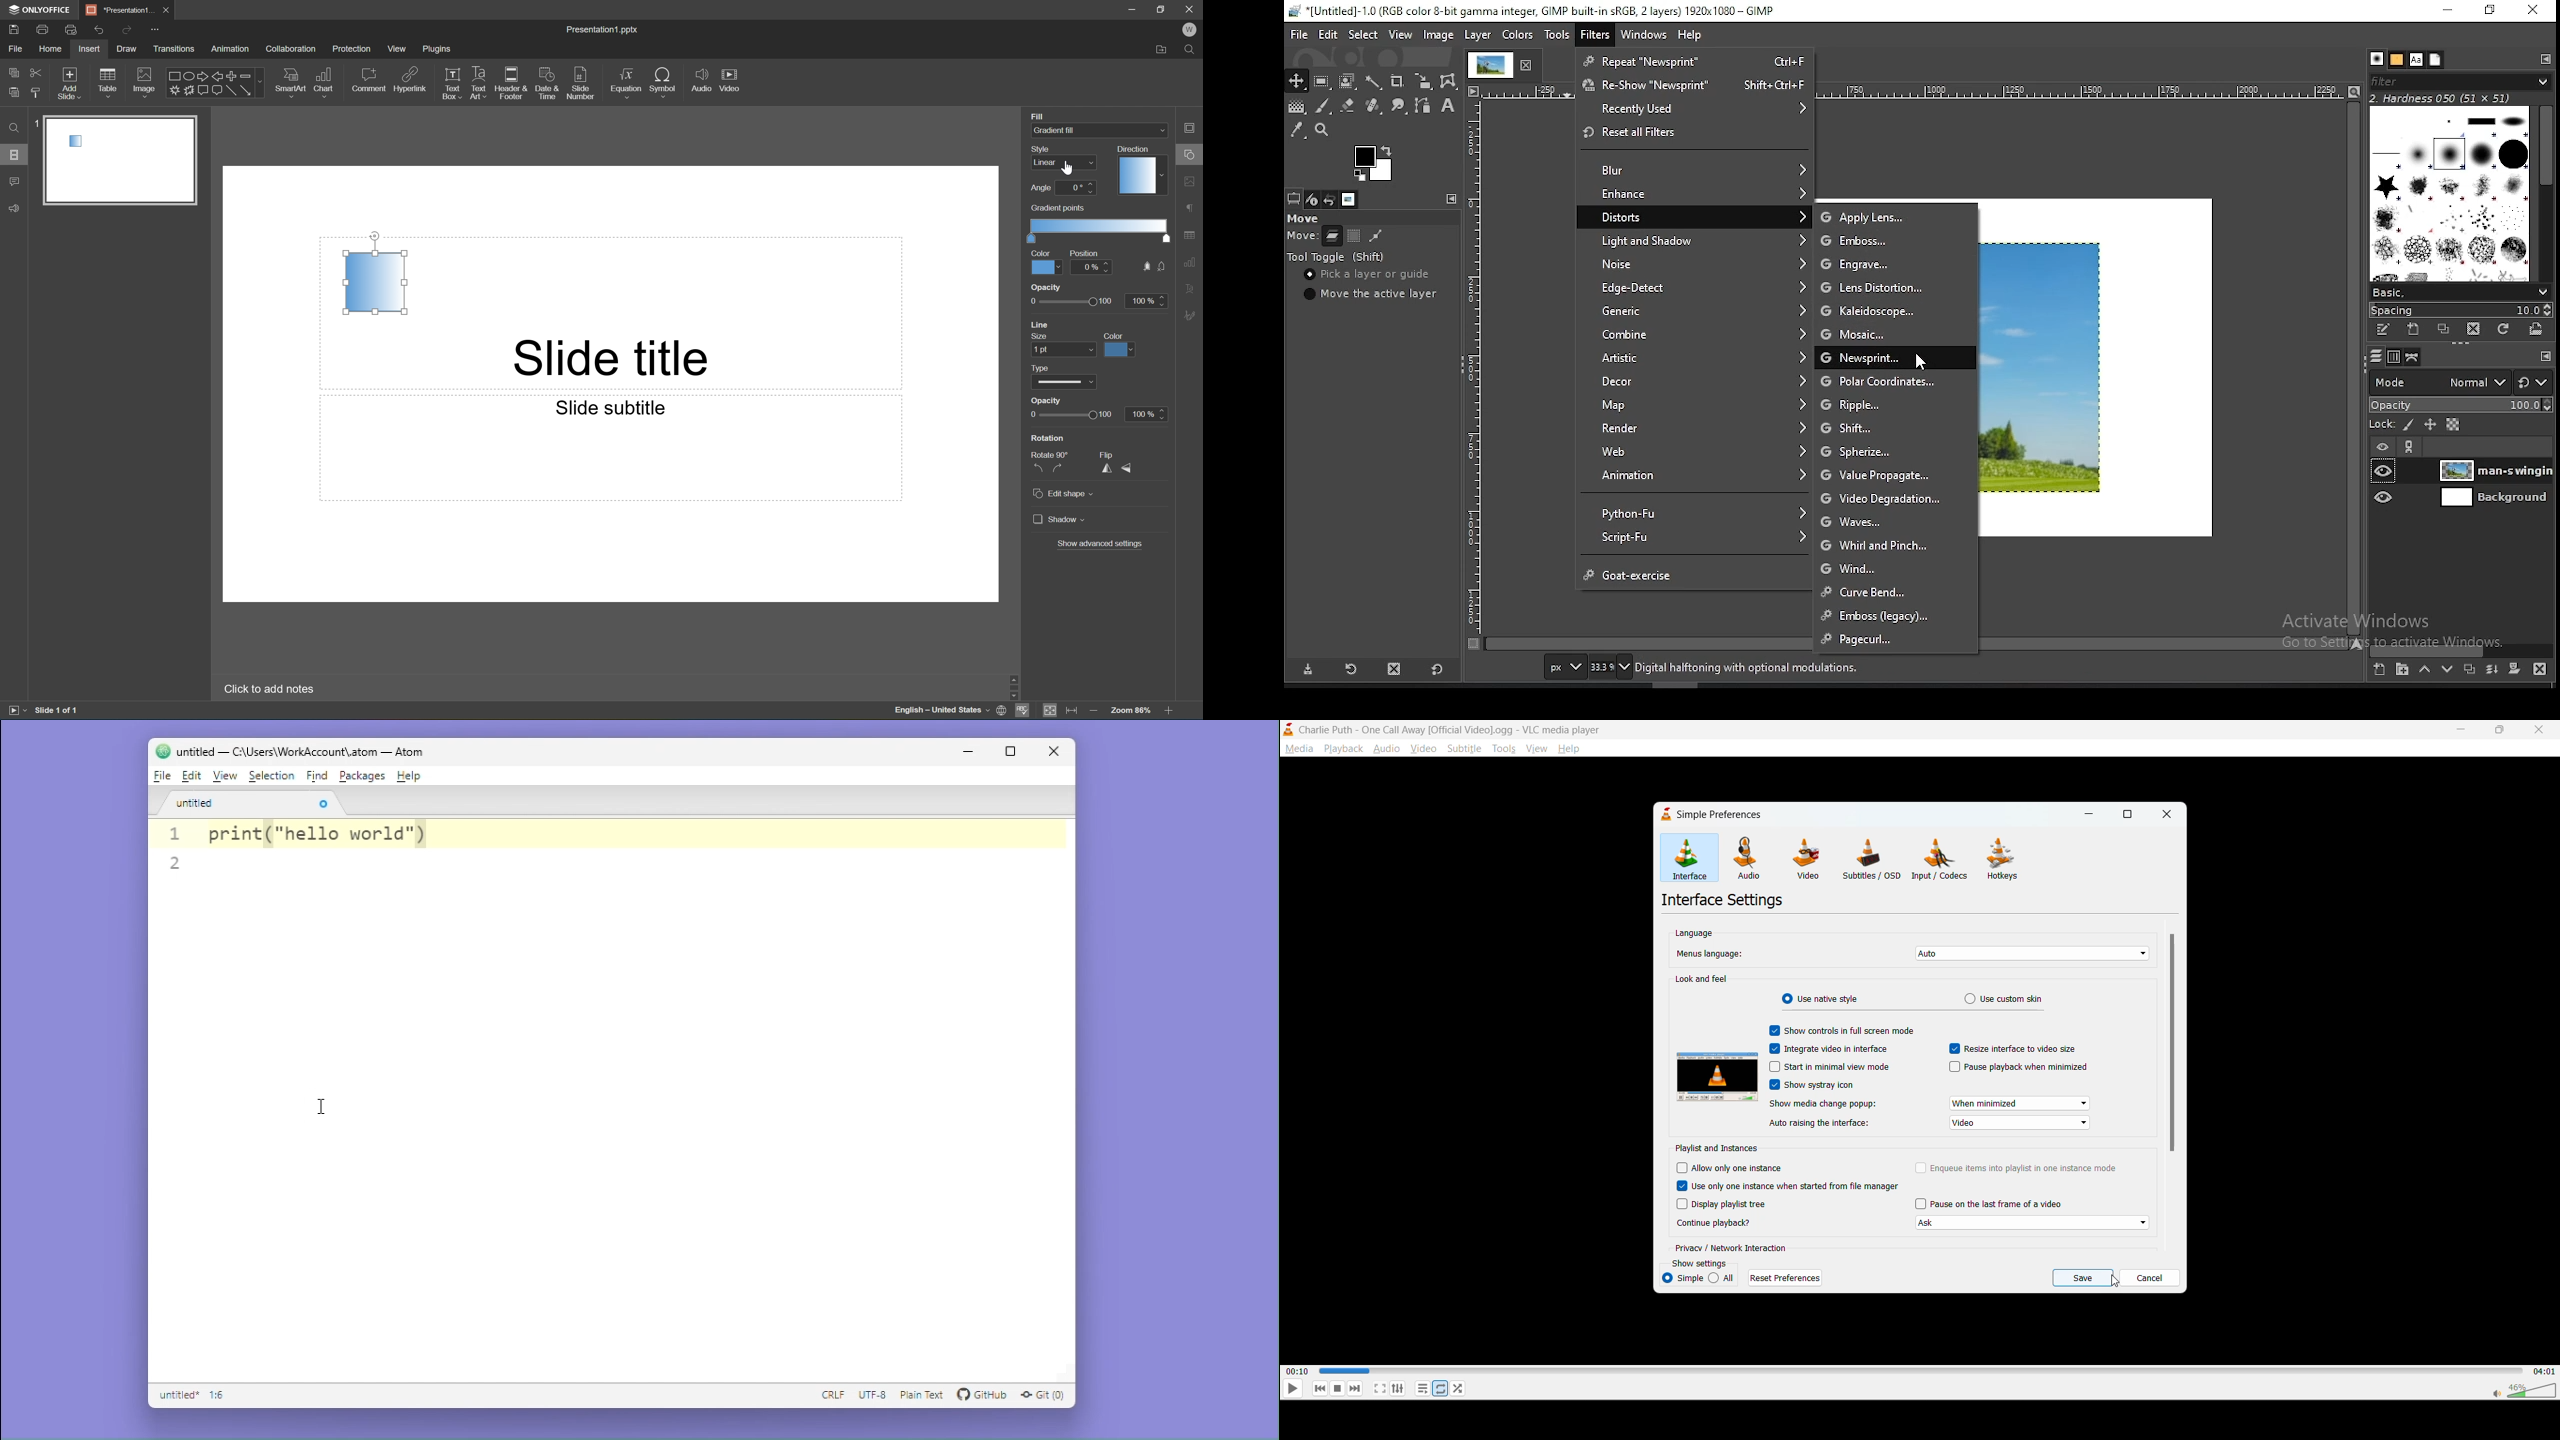 The image size is (2576, 1456). What do you see at coordinates (611, 408) in the screenshot?
I see `Slide subtitle` at bounding box center [611, 408].